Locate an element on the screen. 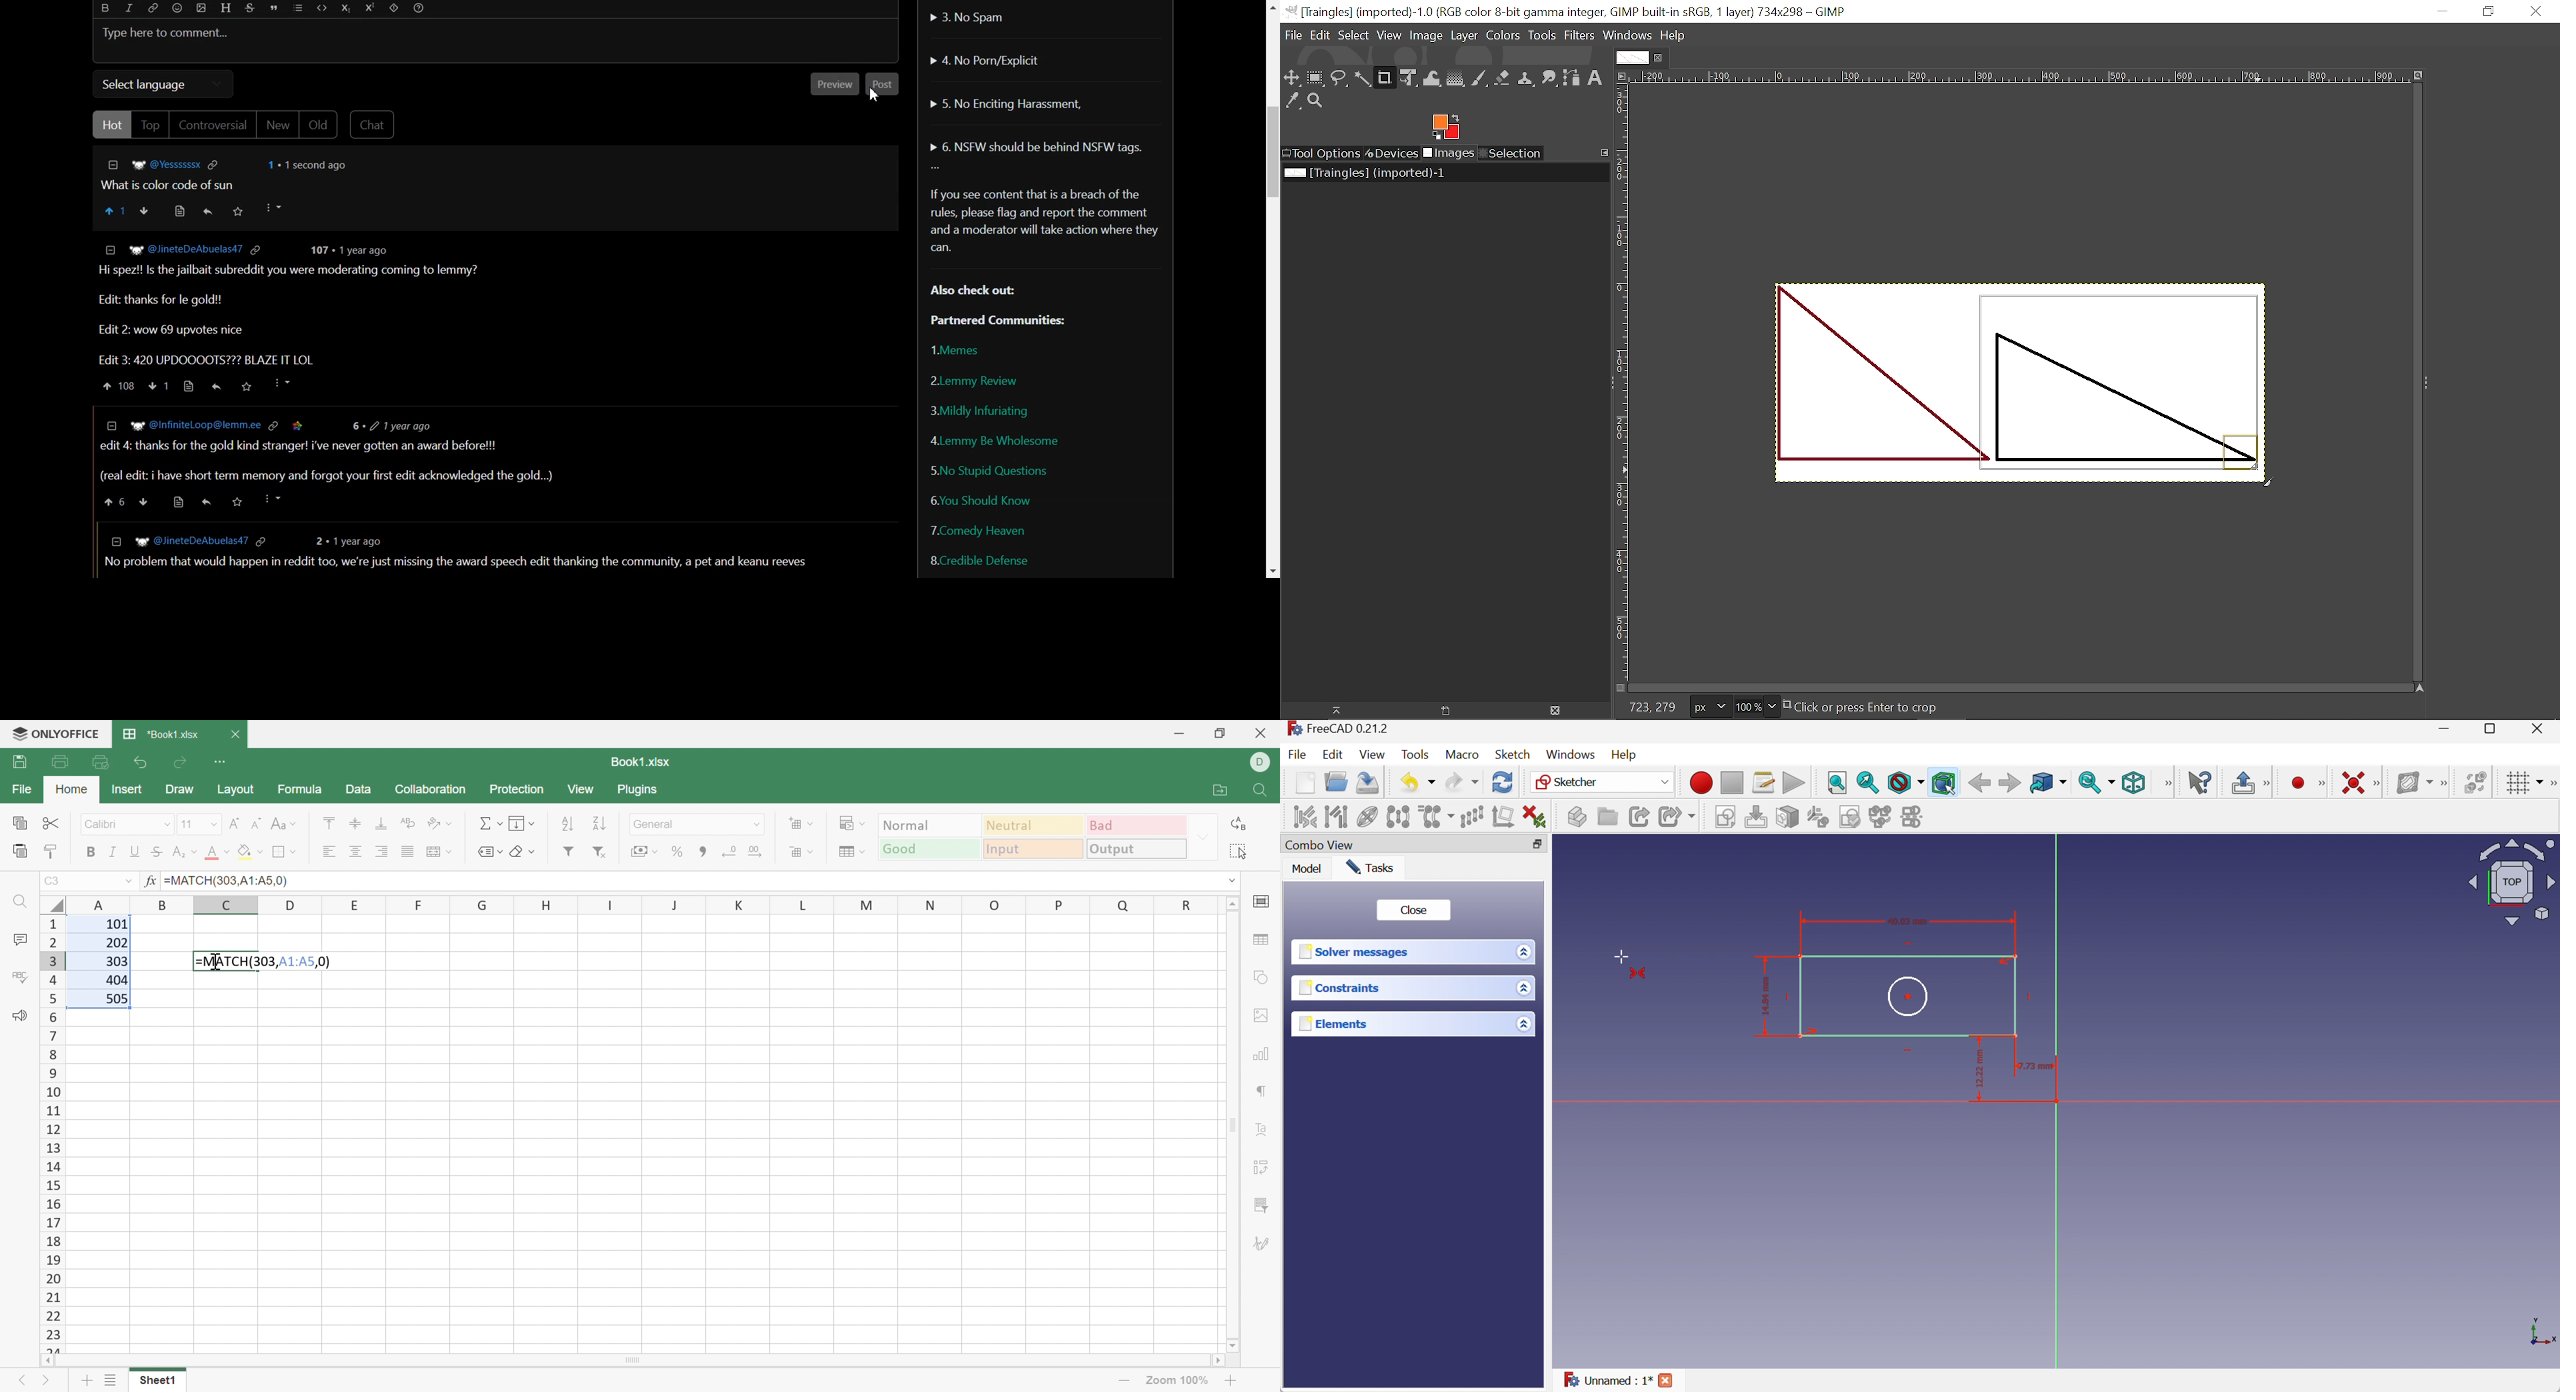 Image resolution: width=2576 pixels, height=1400 pixels. Hyperlink is located at coordinates (154, 8).